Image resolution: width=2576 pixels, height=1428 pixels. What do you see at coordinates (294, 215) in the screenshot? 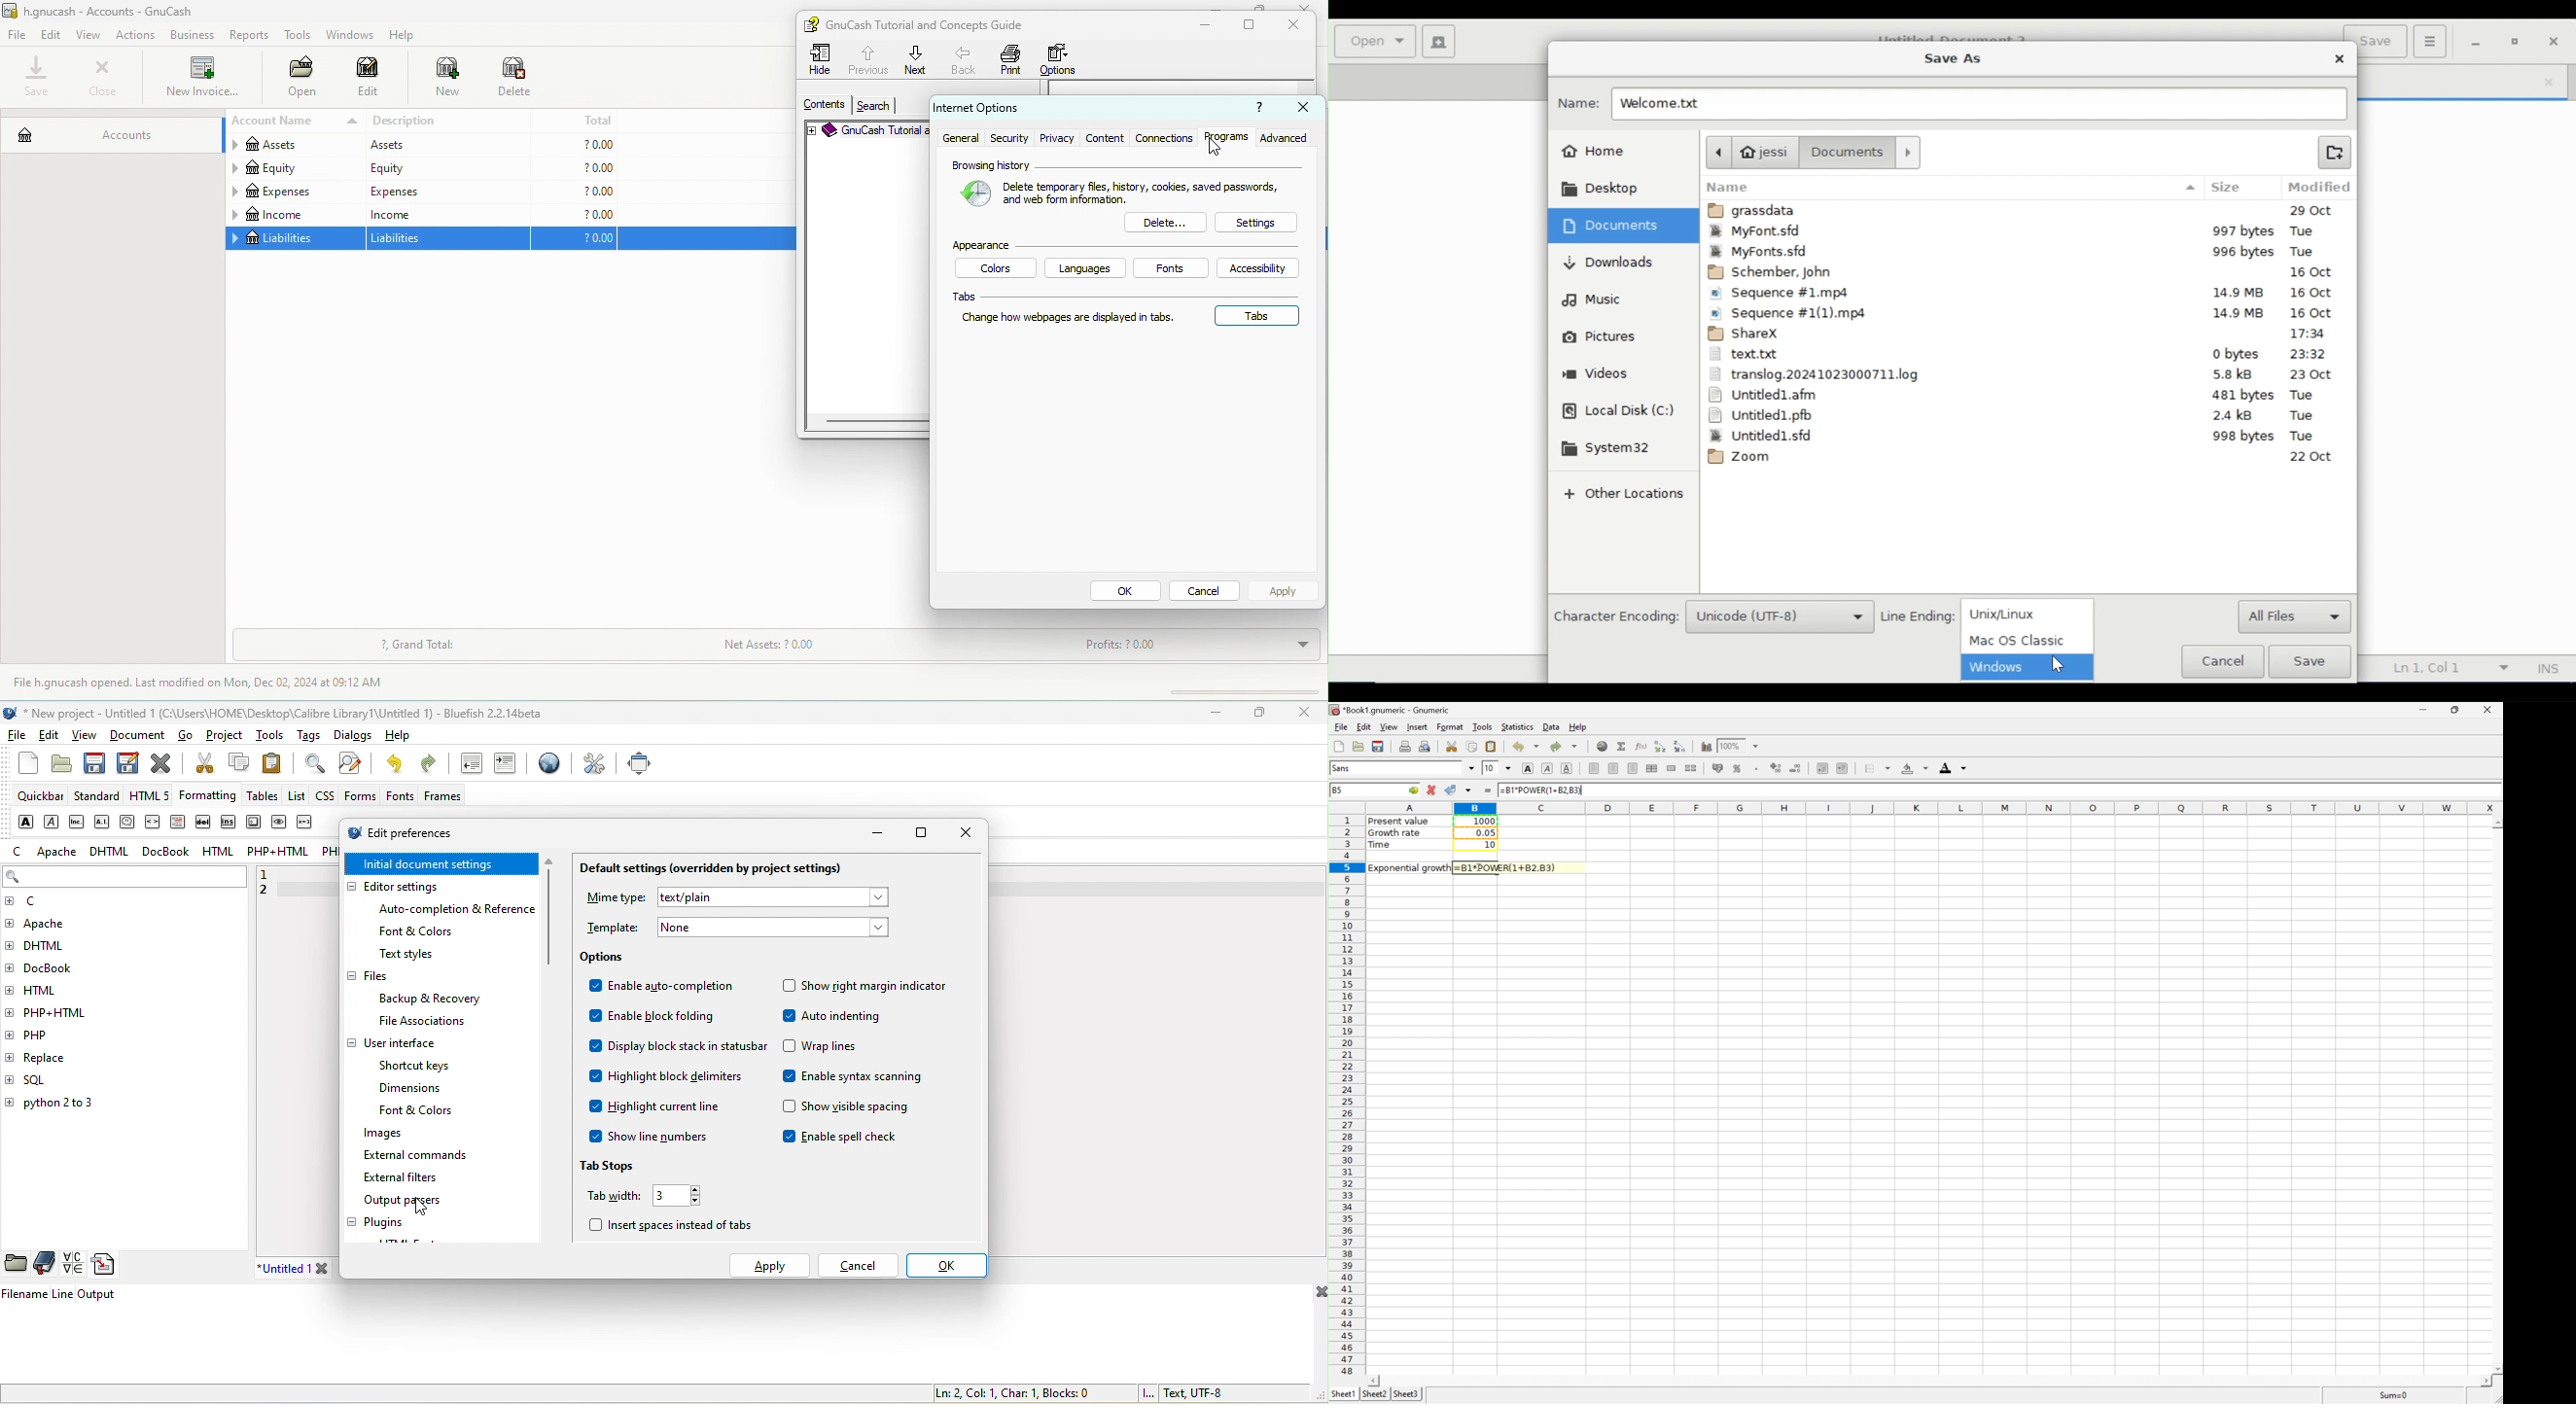
I see `income` at bounding box center [294, 215].